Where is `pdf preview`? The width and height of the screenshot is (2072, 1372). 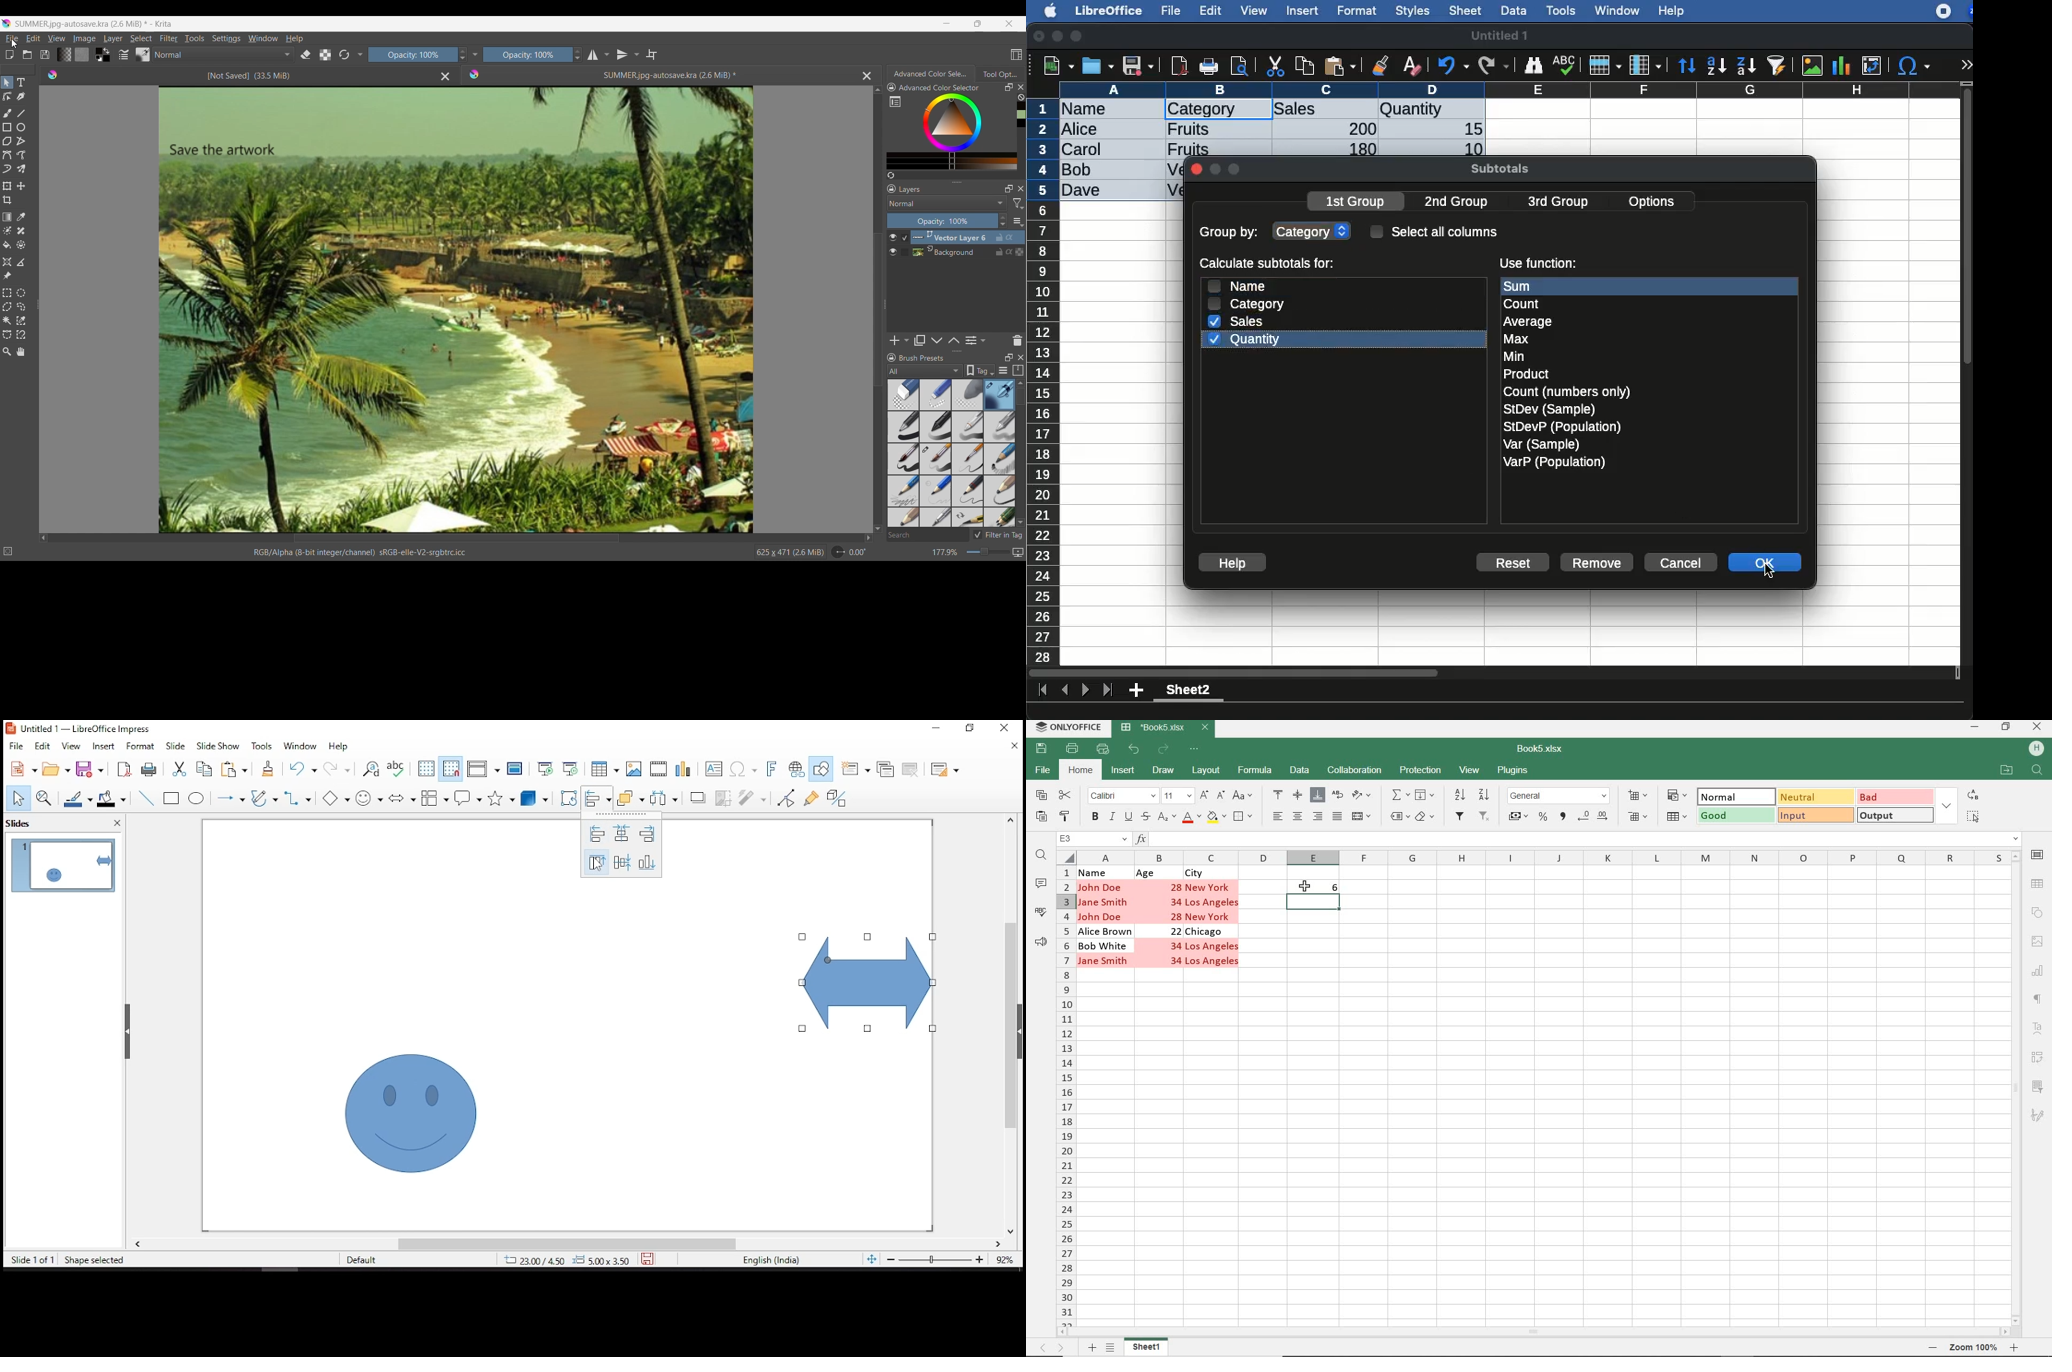 pdf preview is located at coordinates (1180, 66).